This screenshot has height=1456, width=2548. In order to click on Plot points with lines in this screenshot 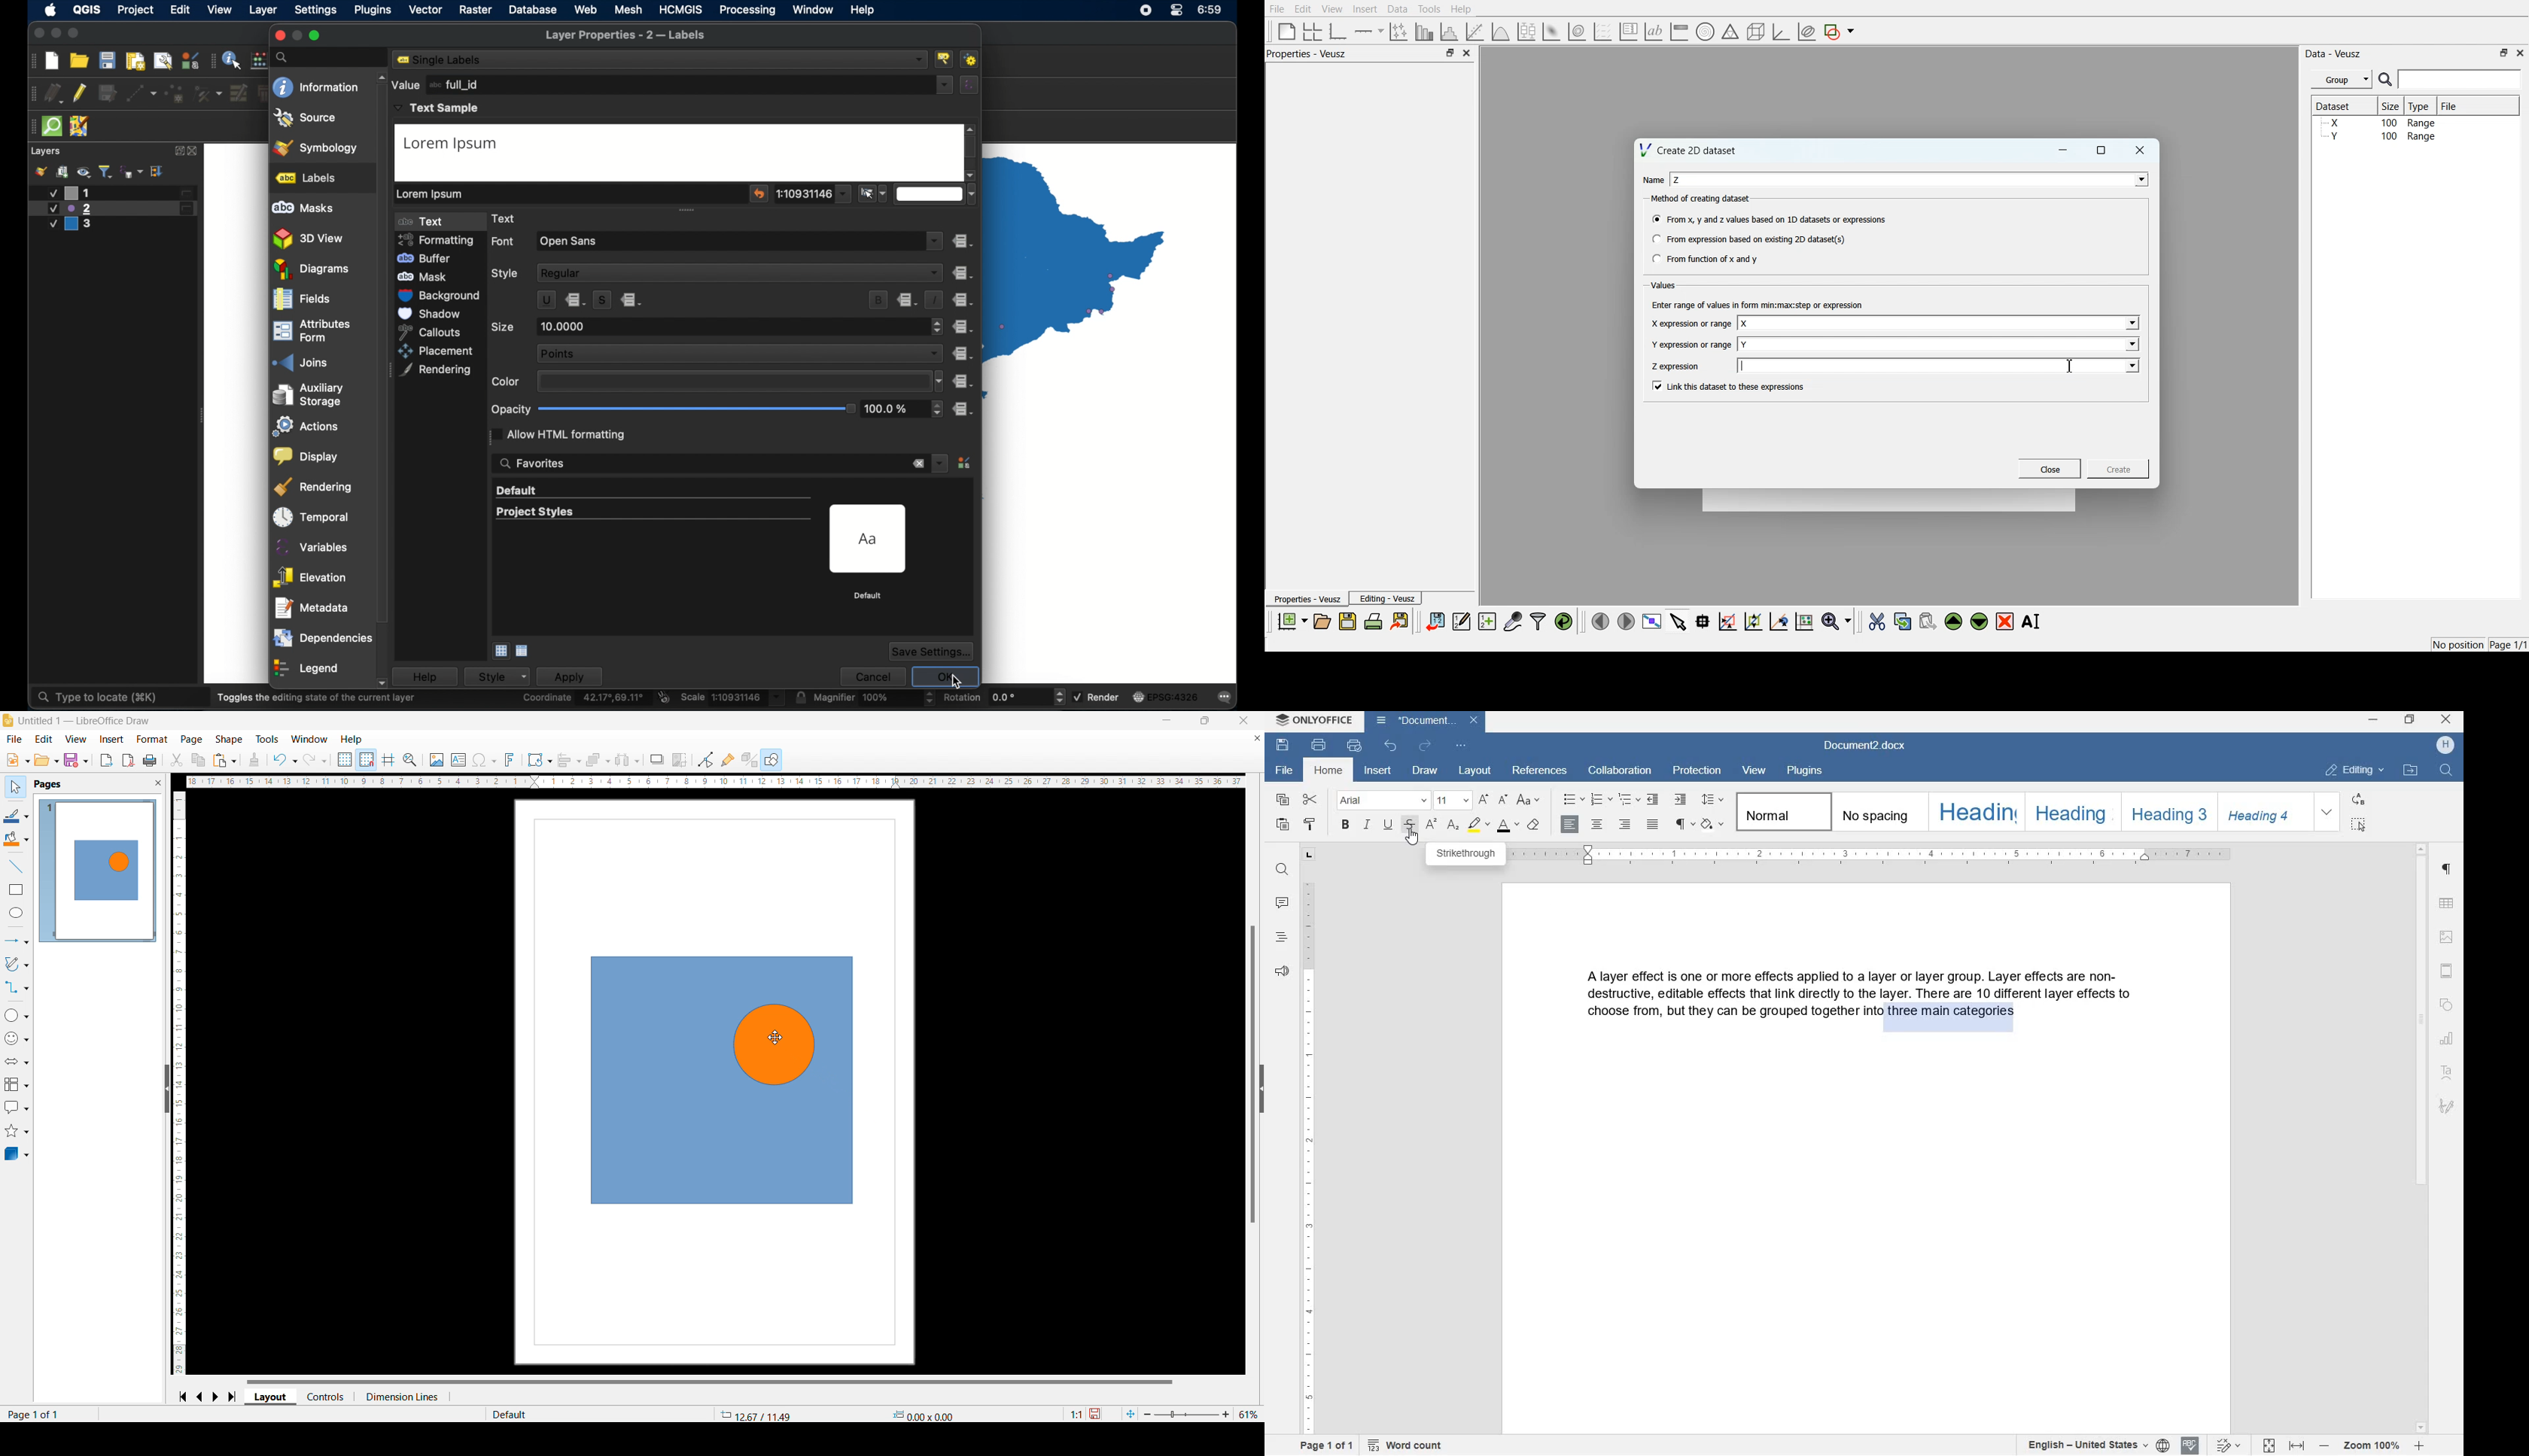, I will do `click(1400, 32)`.